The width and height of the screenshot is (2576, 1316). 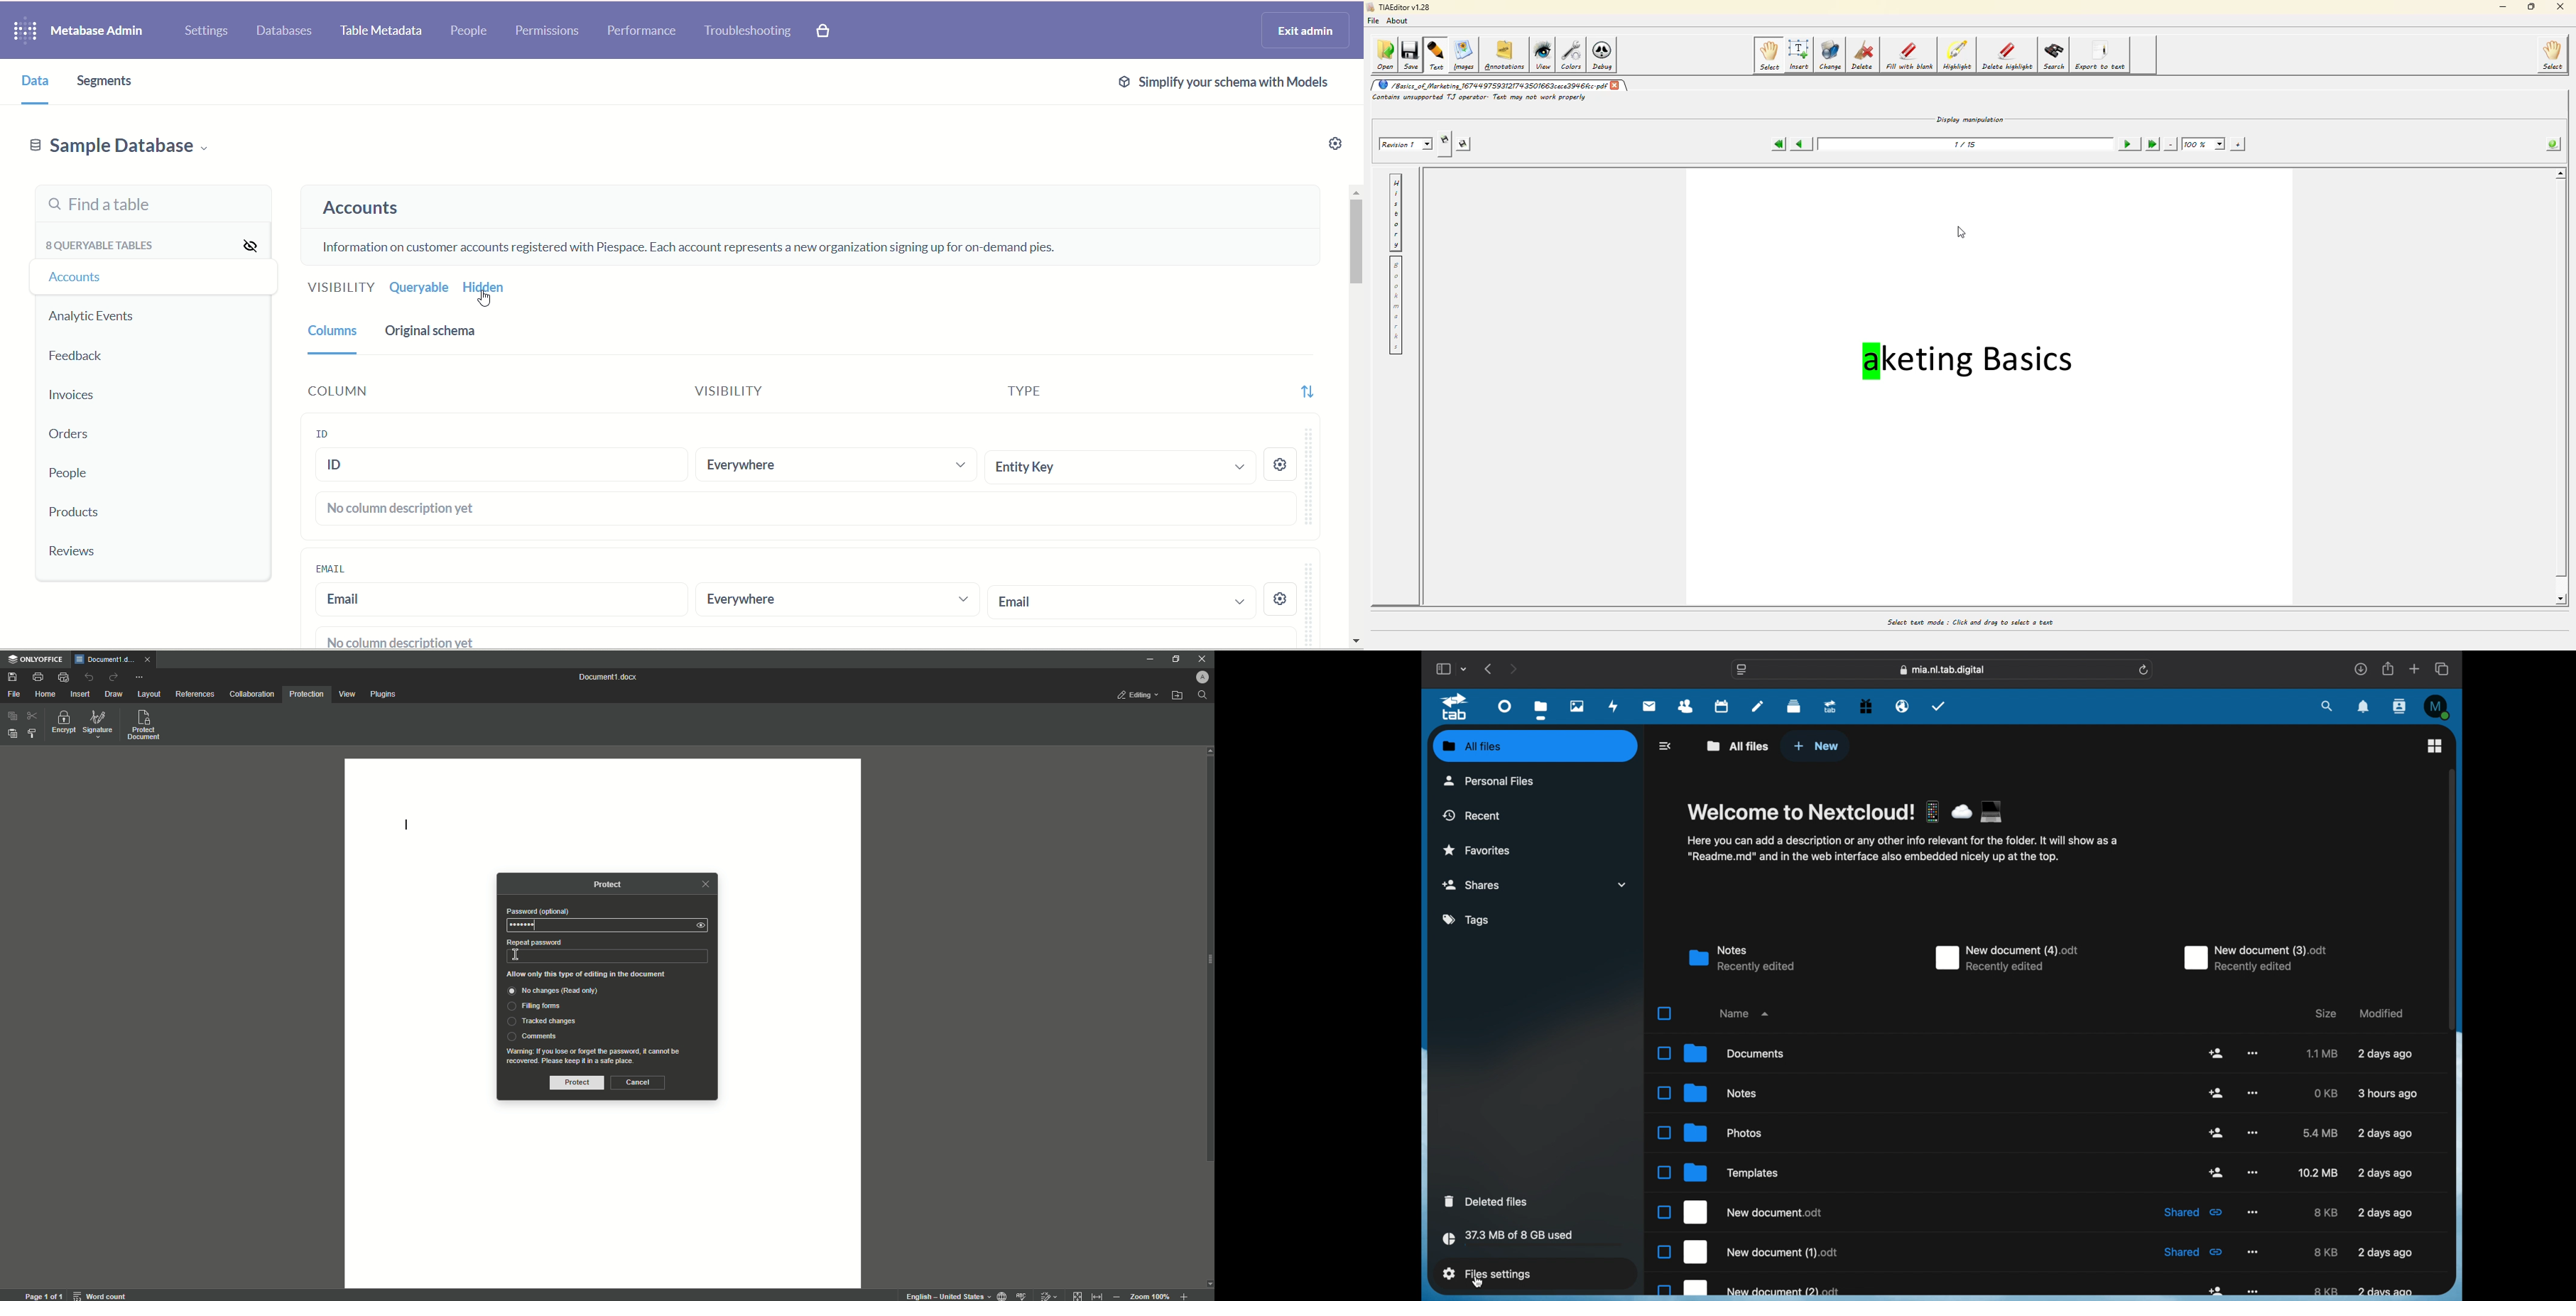 I want to click on settings, so click(x=207, y=33).